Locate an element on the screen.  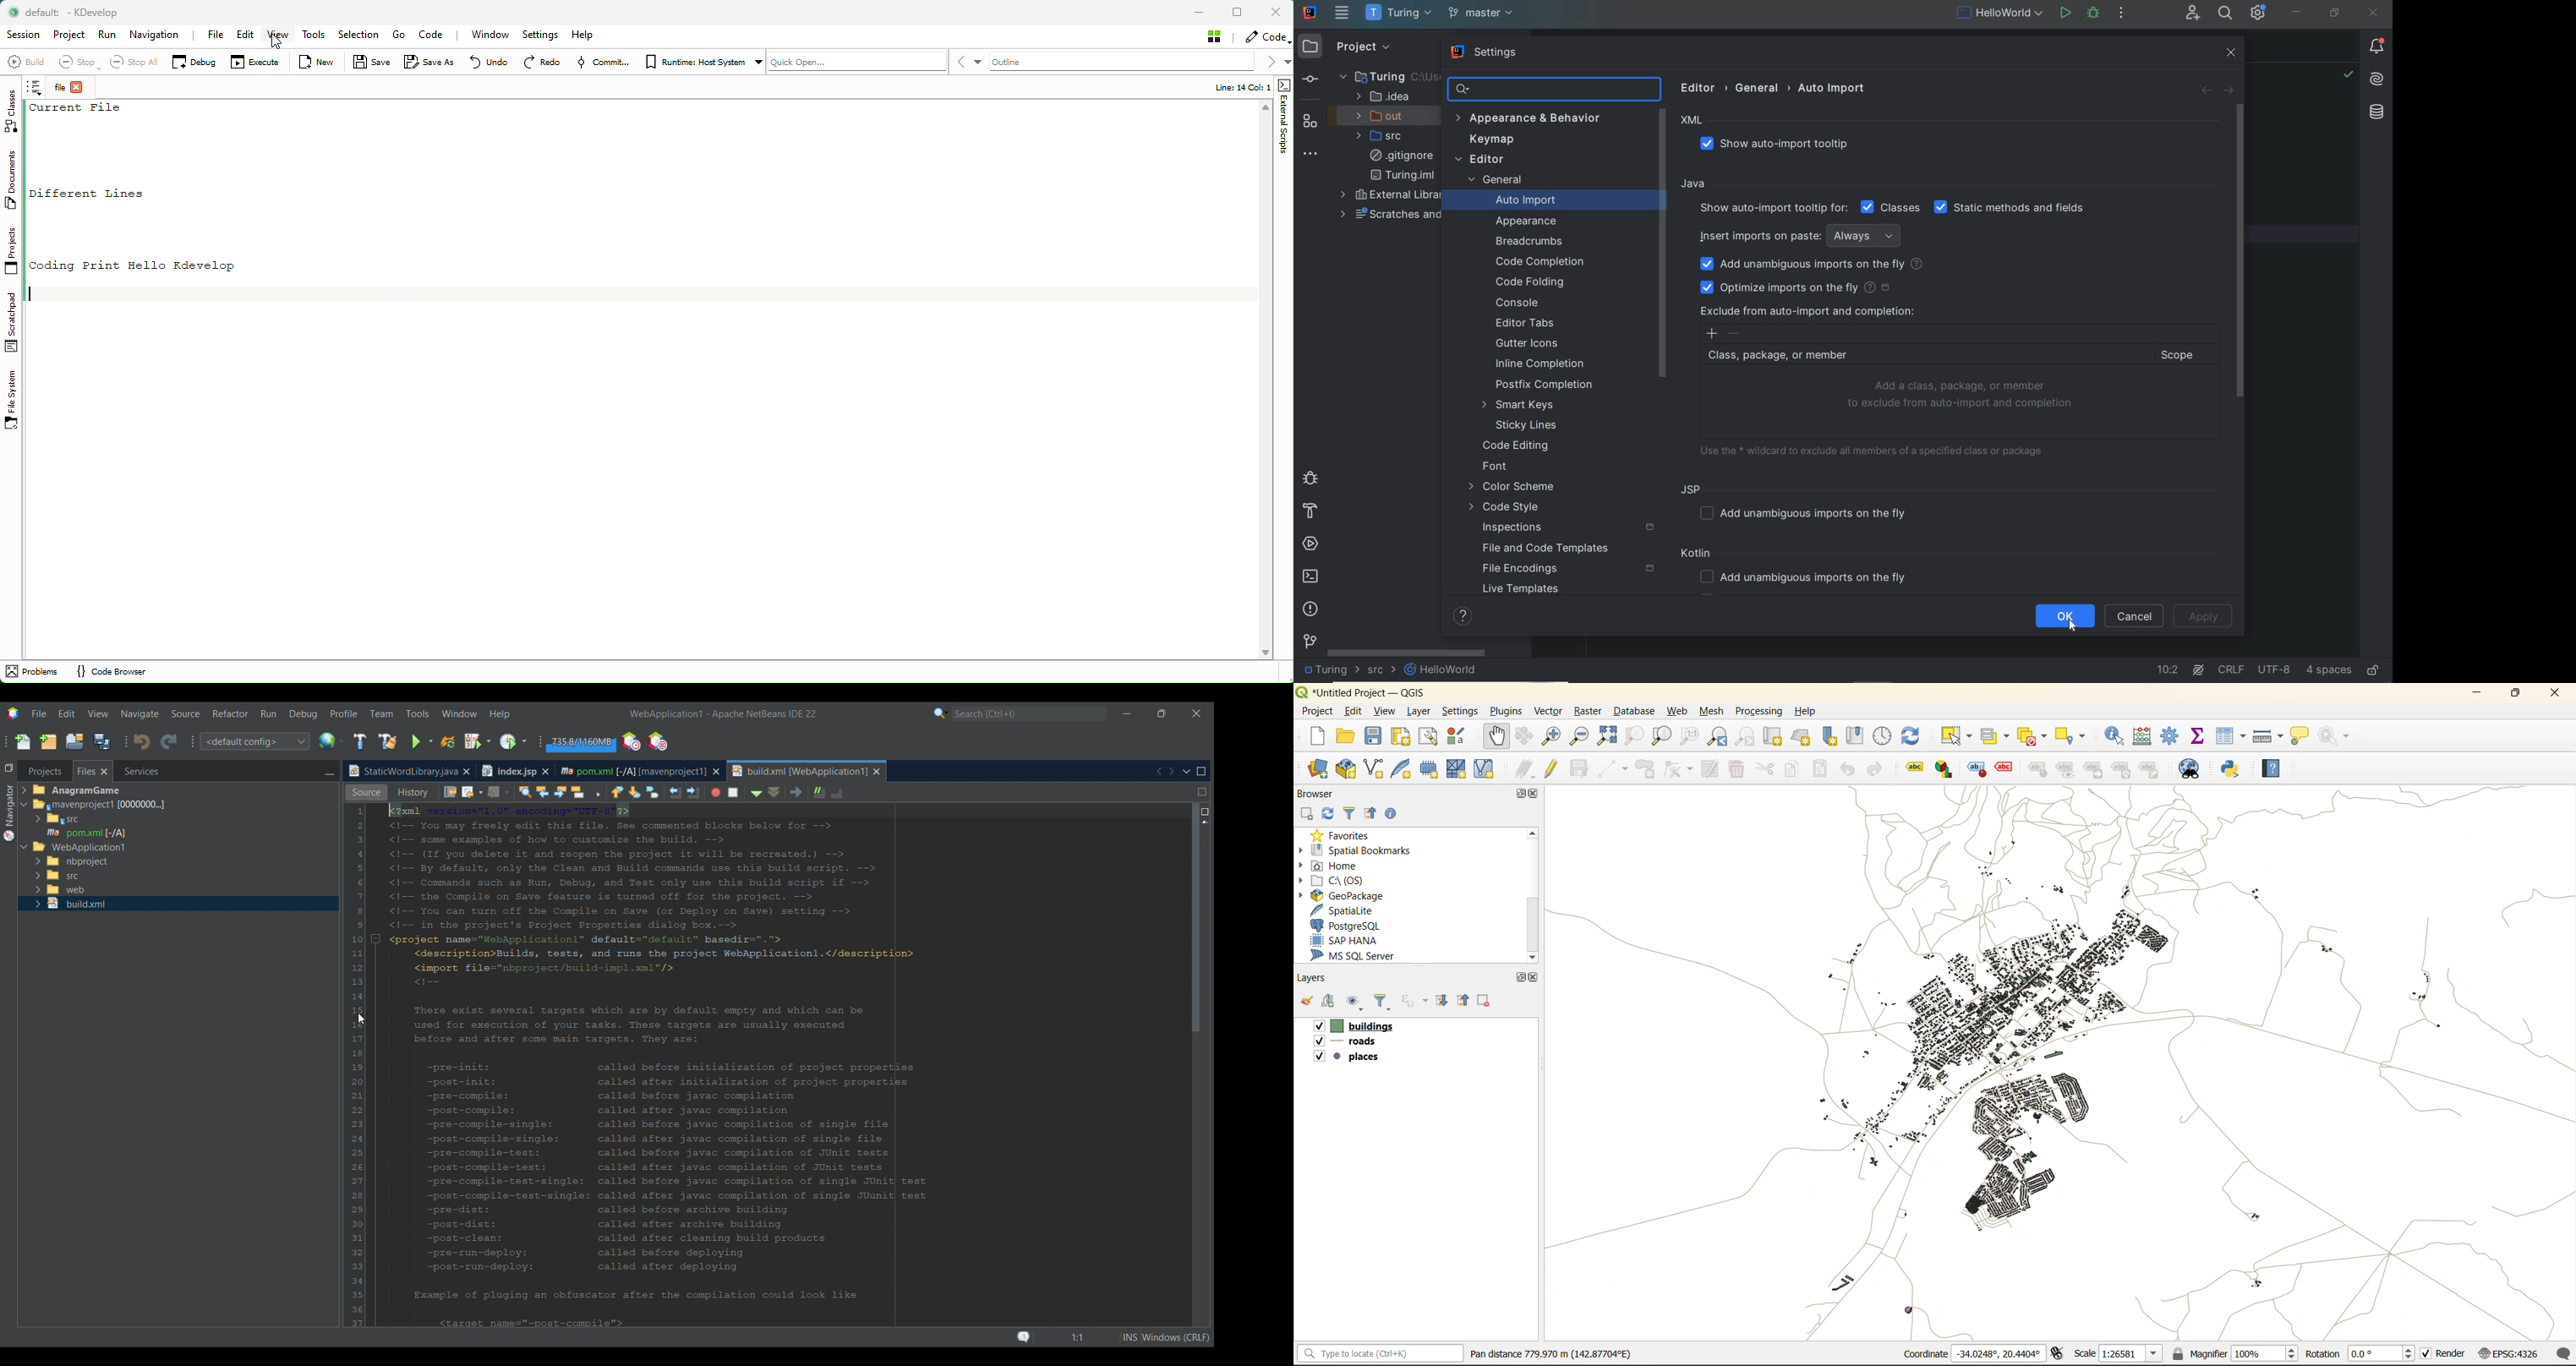
CLASS, PACKAGE, OR MEMBER is located at coordinates (1924, 356).